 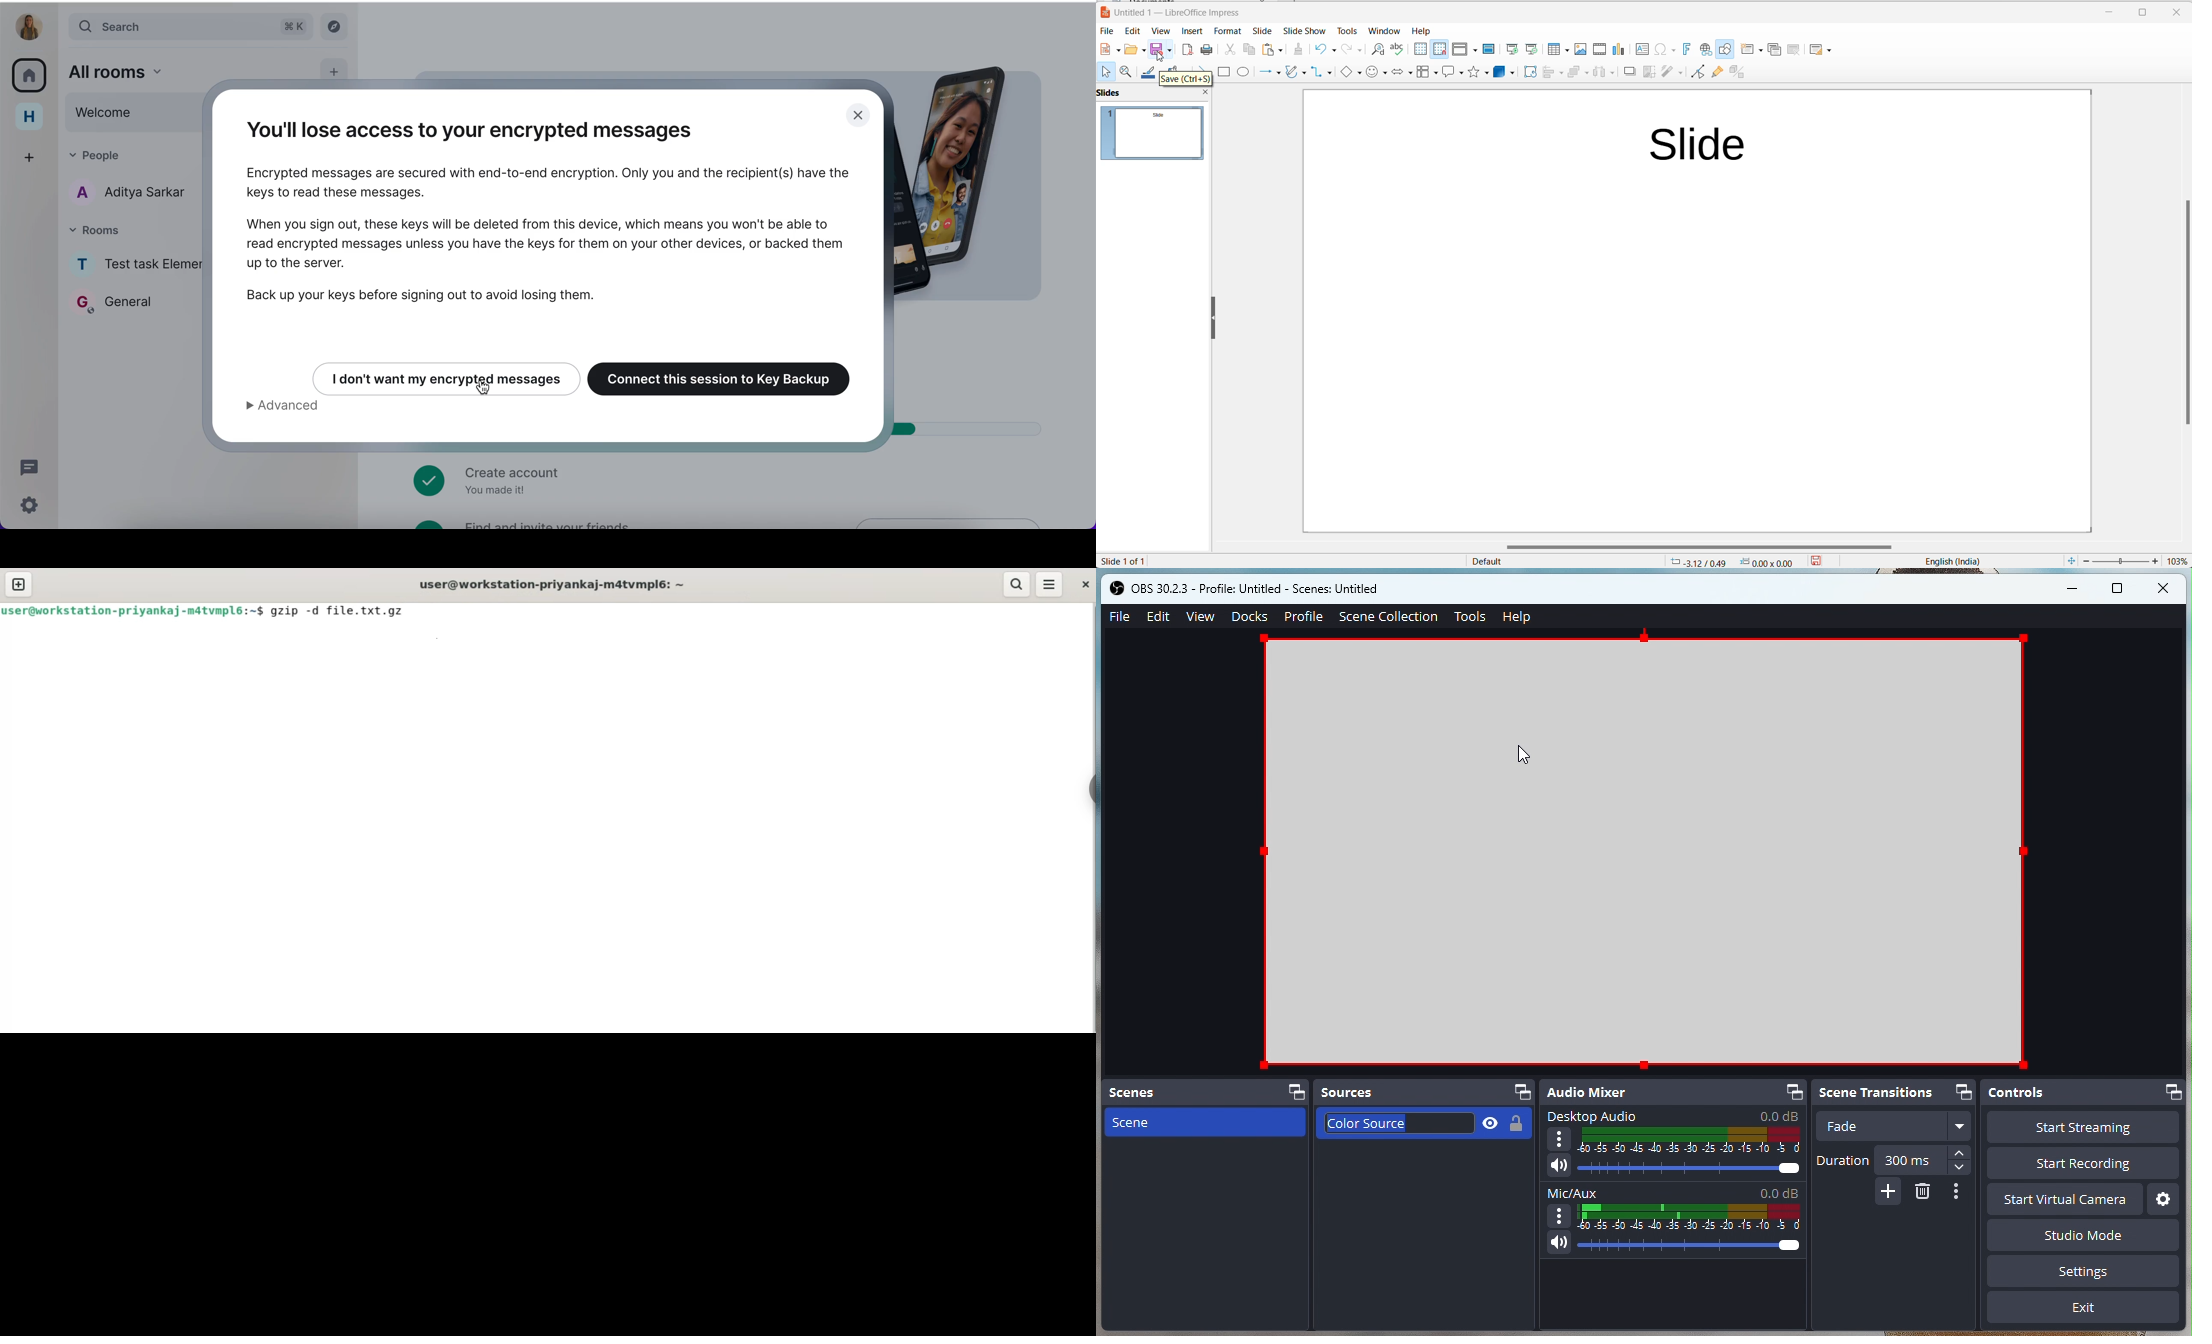 I want to click on complete account you made it, so click(x=487, y=479).